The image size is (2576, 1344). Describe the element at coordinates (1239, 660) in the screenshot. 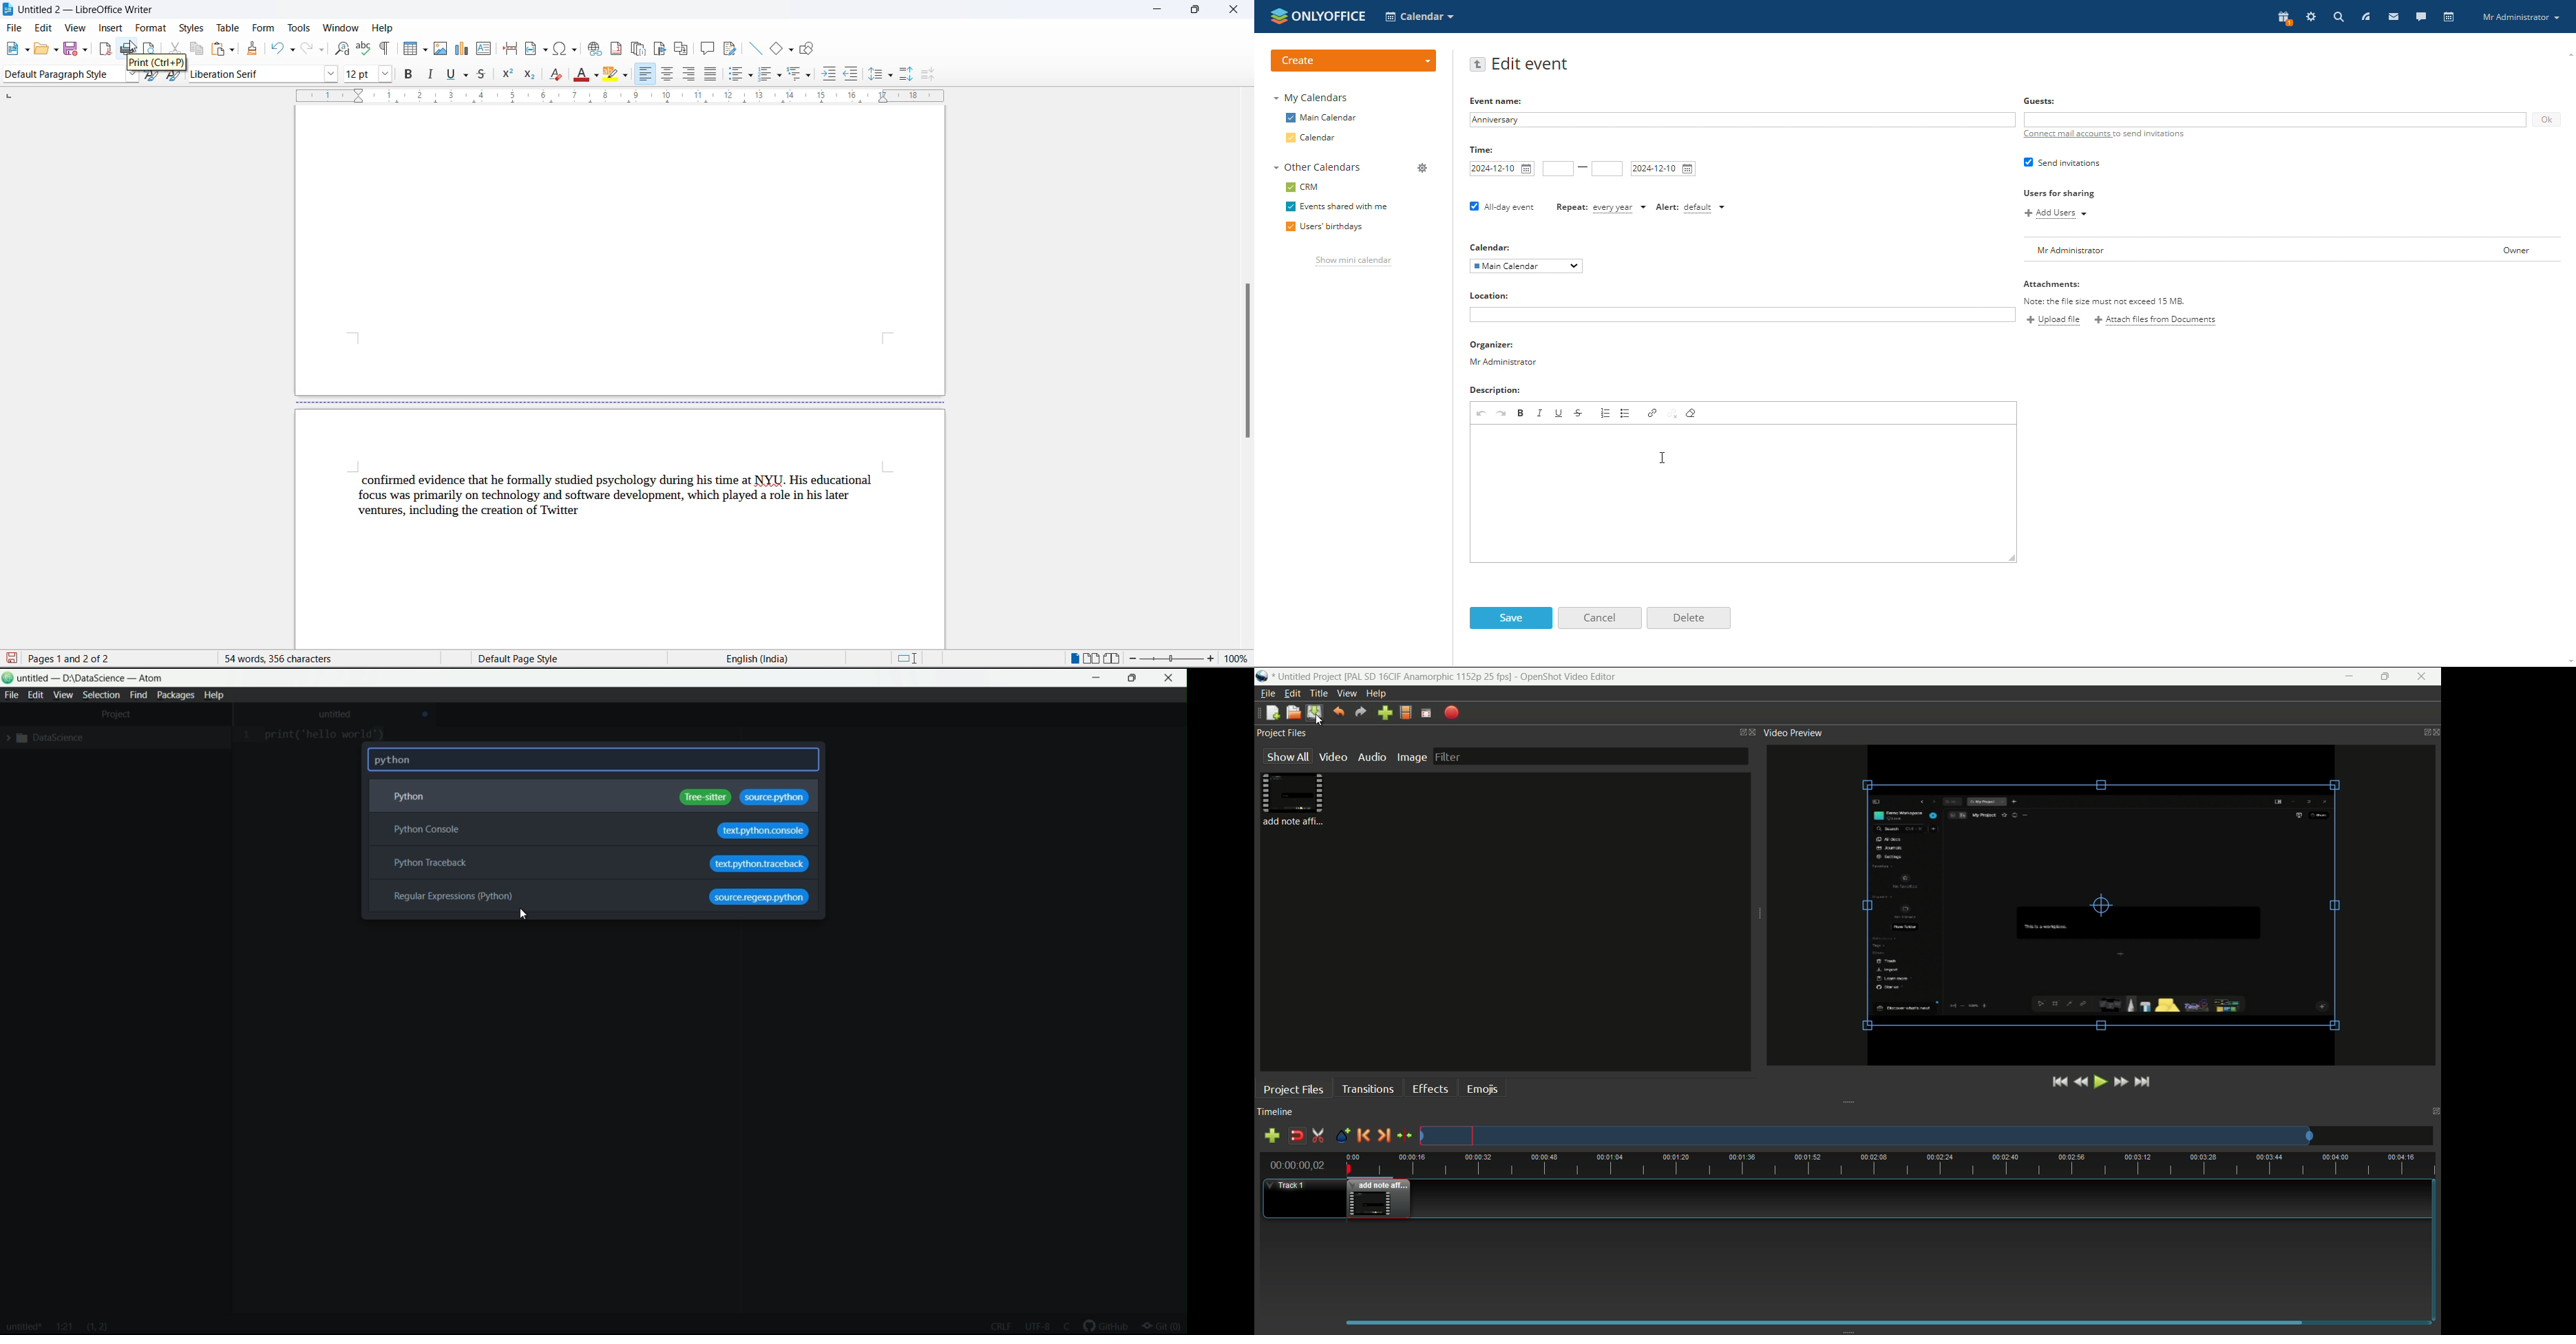

I see `zoom percentage` at that location.